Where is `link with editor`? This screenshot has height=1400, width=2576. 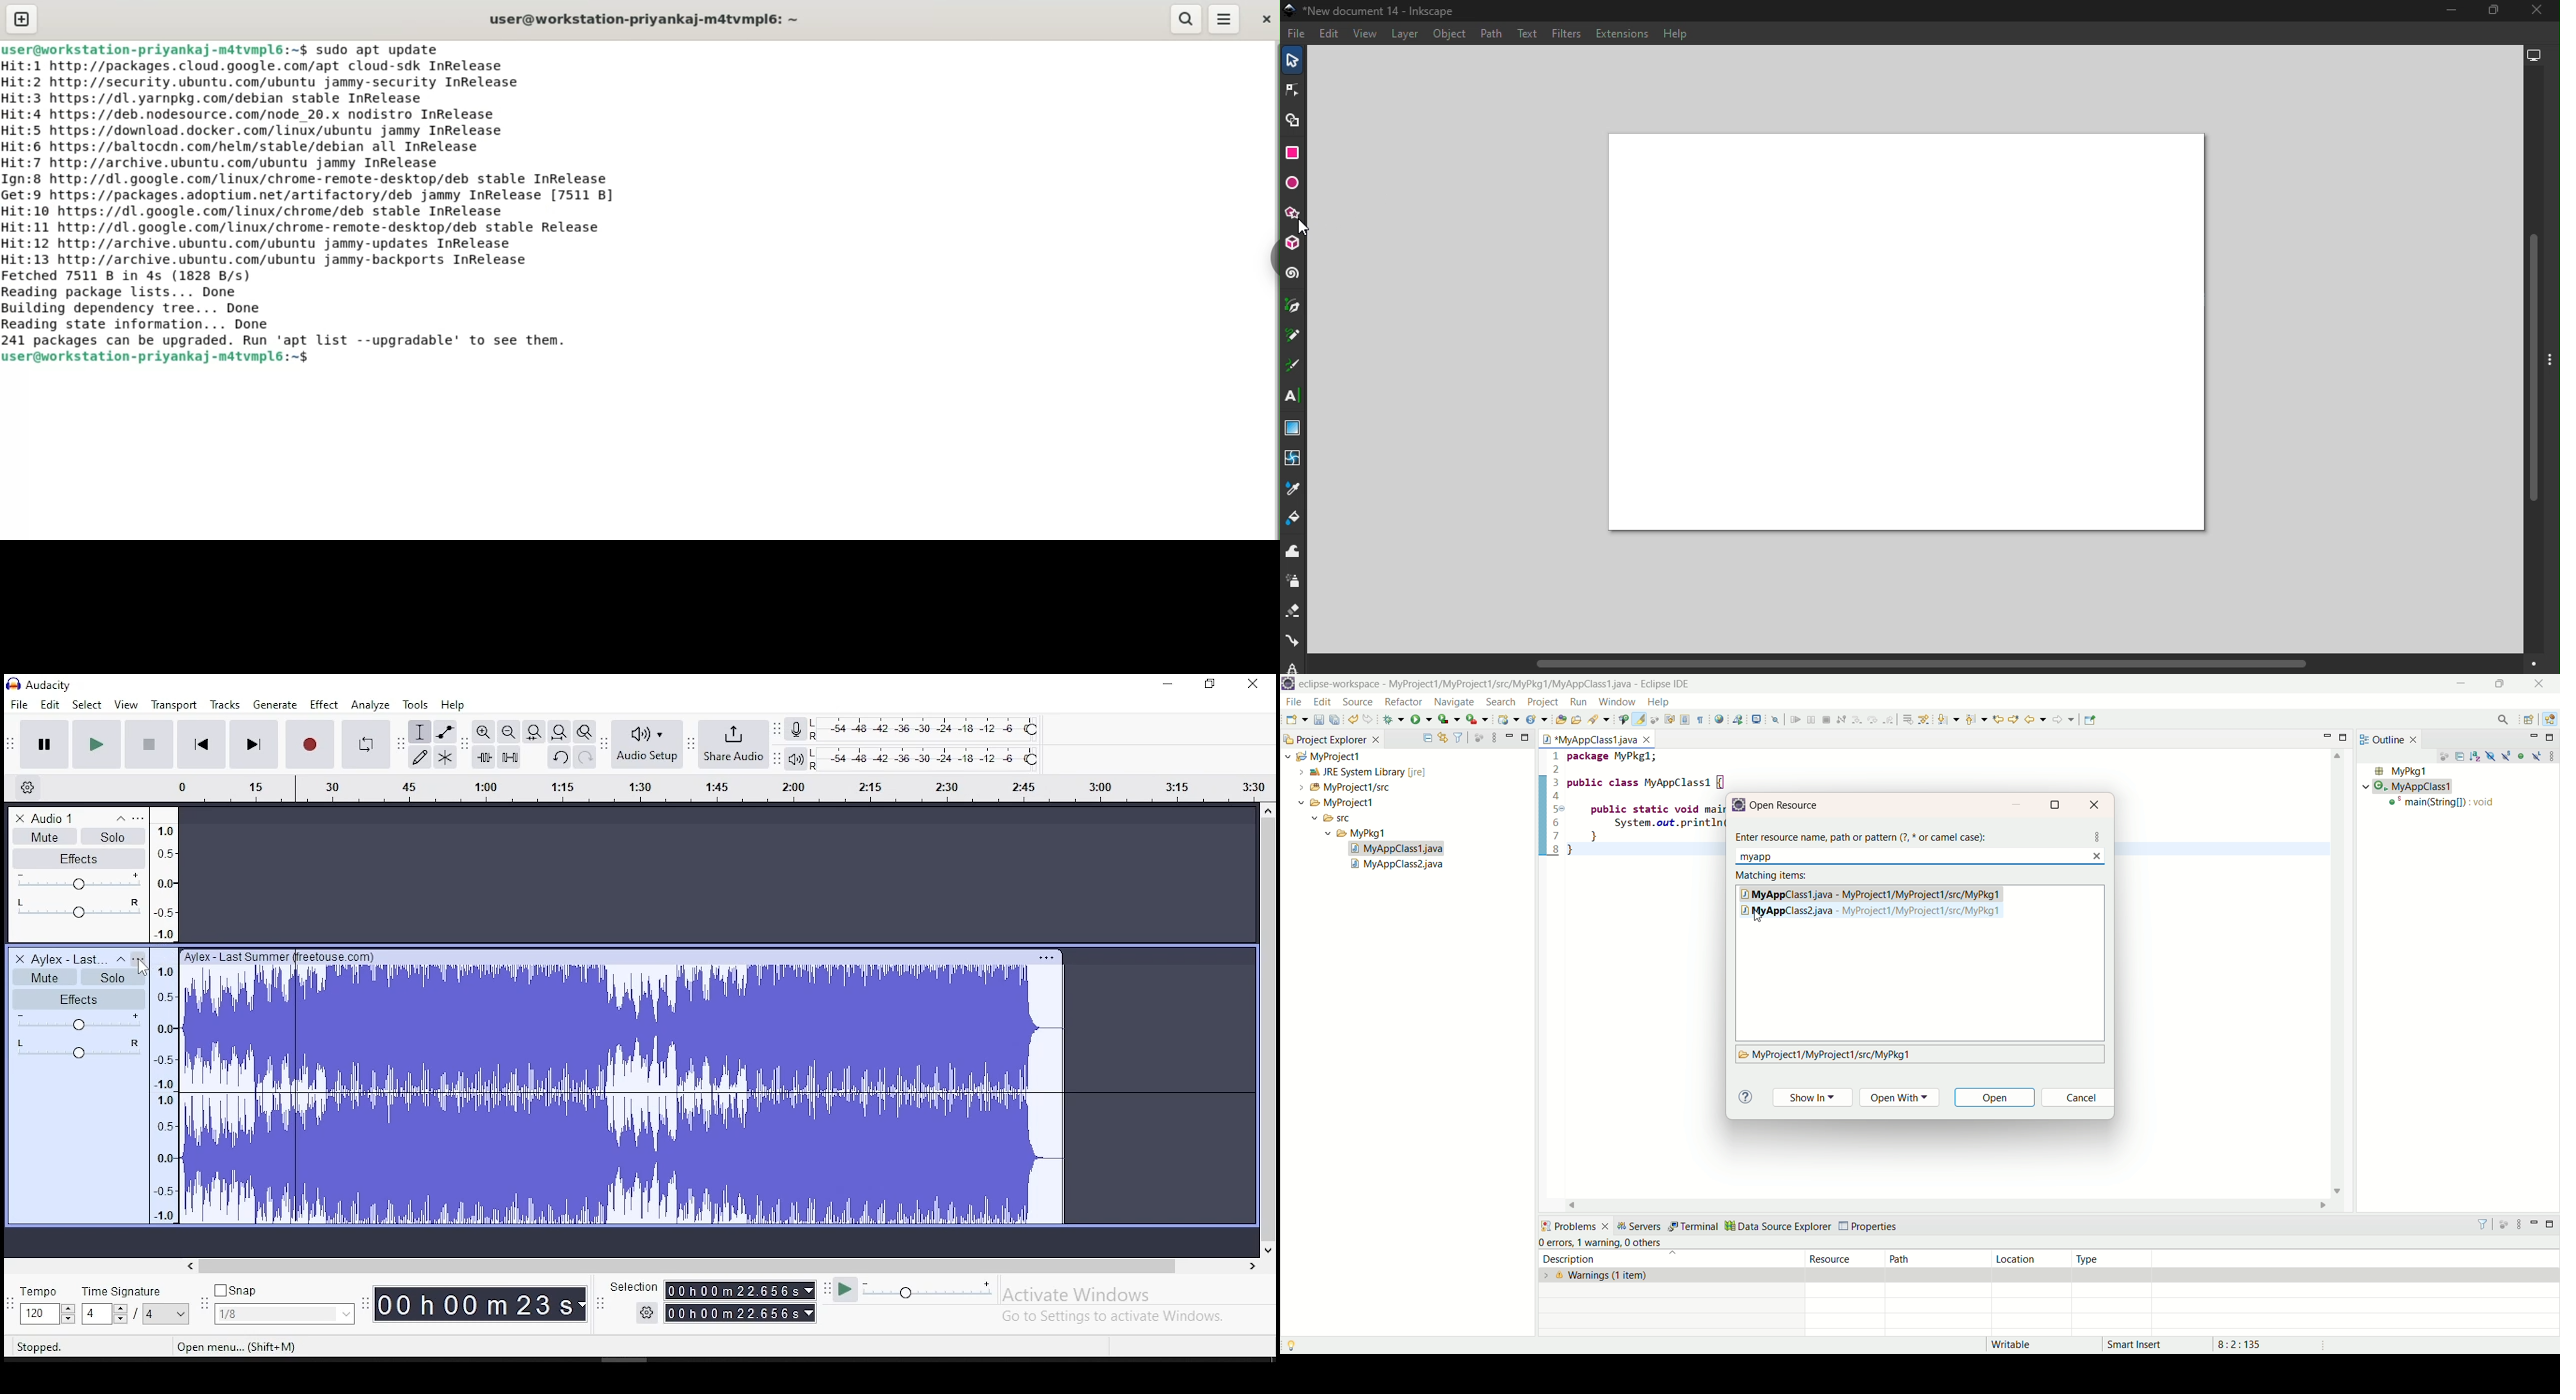 link with editor is located at coordinates (1443, 737).